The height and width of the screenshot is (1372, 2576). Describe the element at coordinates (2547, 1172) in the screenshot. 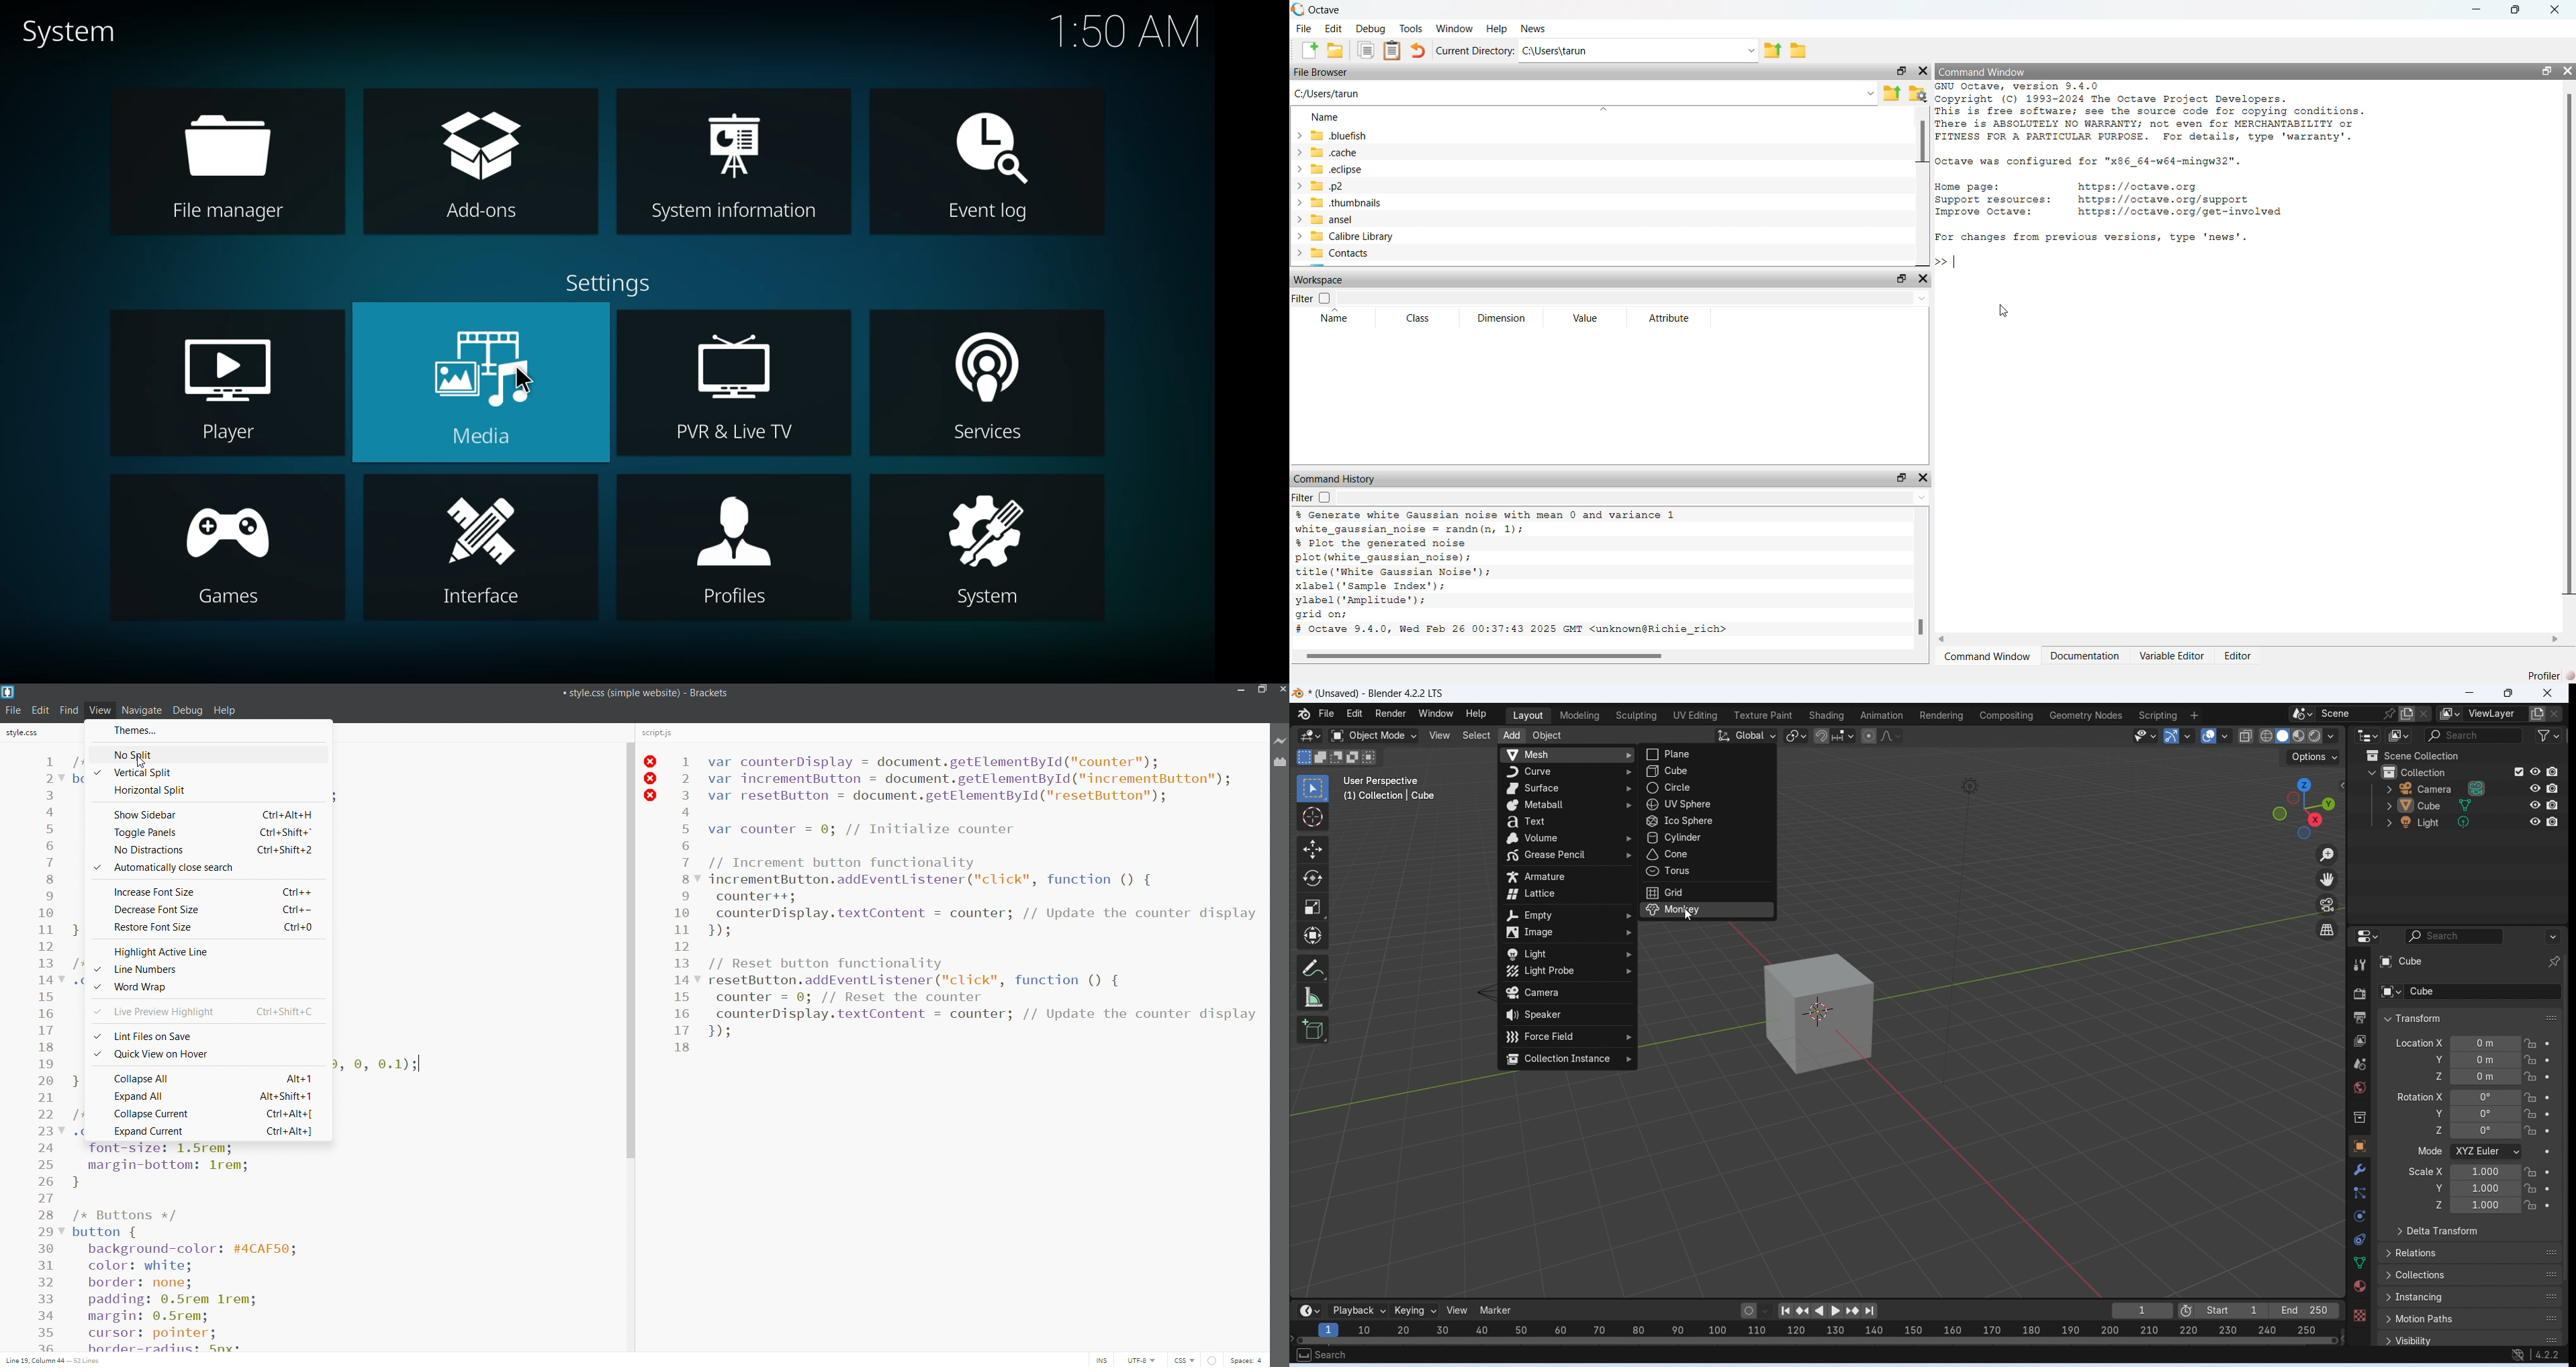

I see `animate property` at that location.